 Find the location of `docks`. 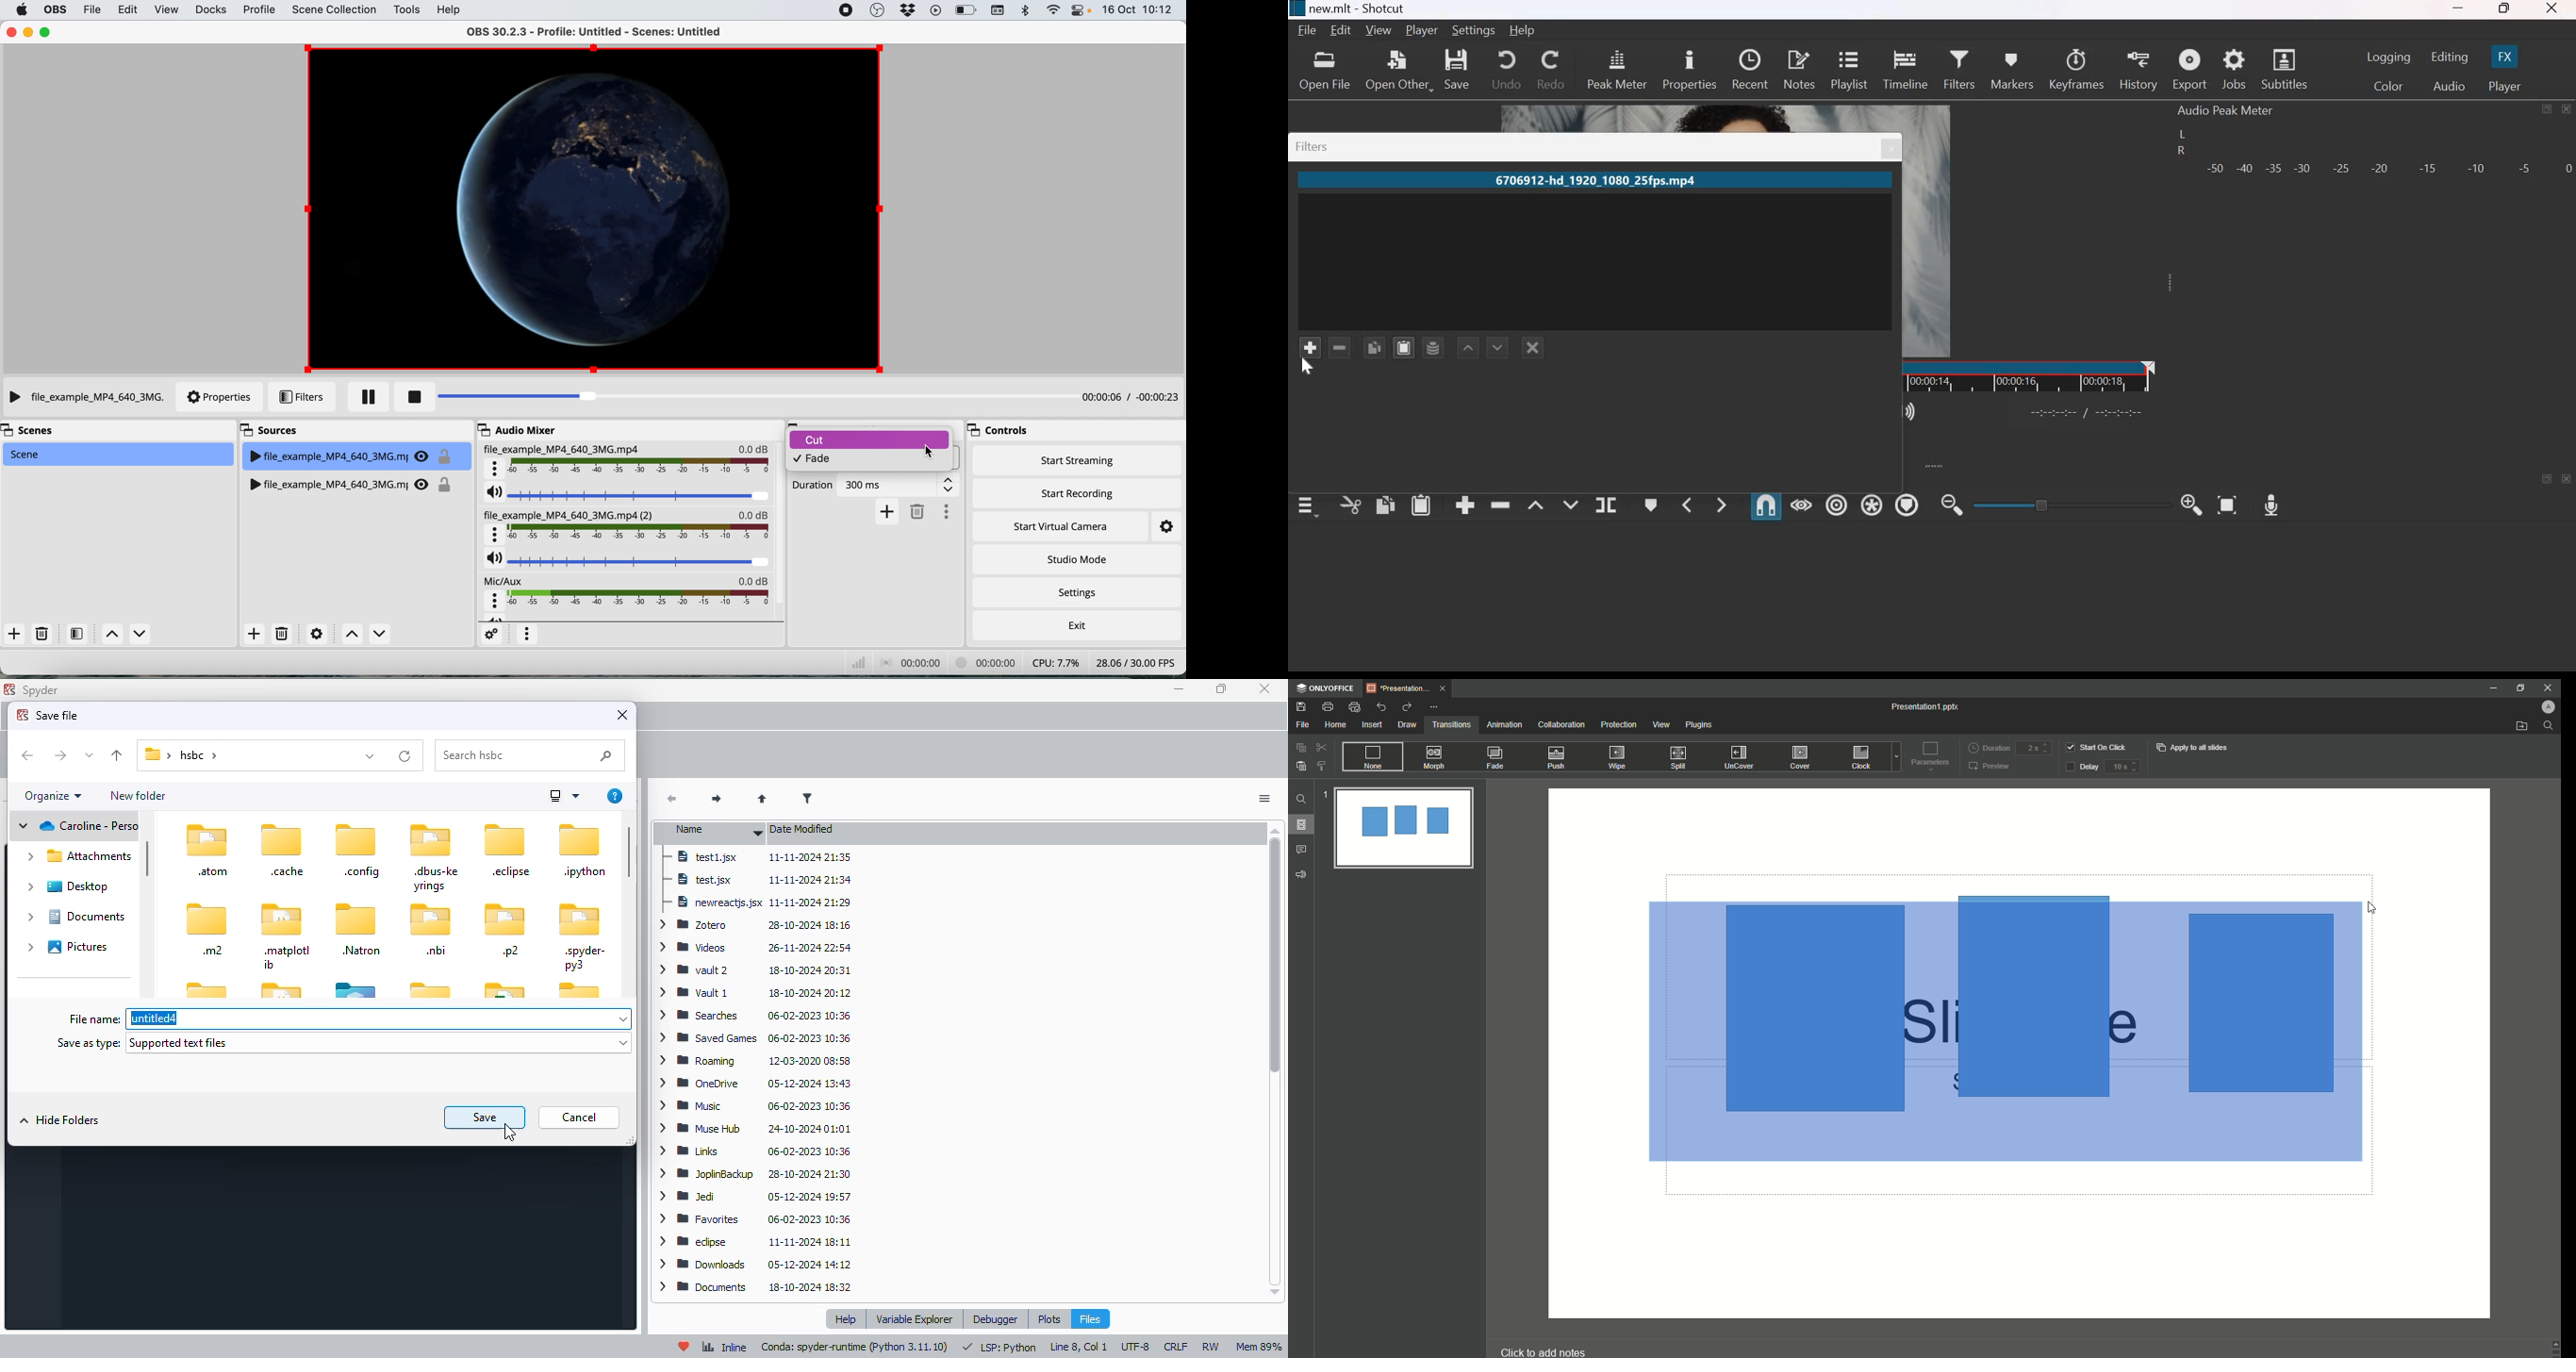

docks is located at coordinates (213, 10).